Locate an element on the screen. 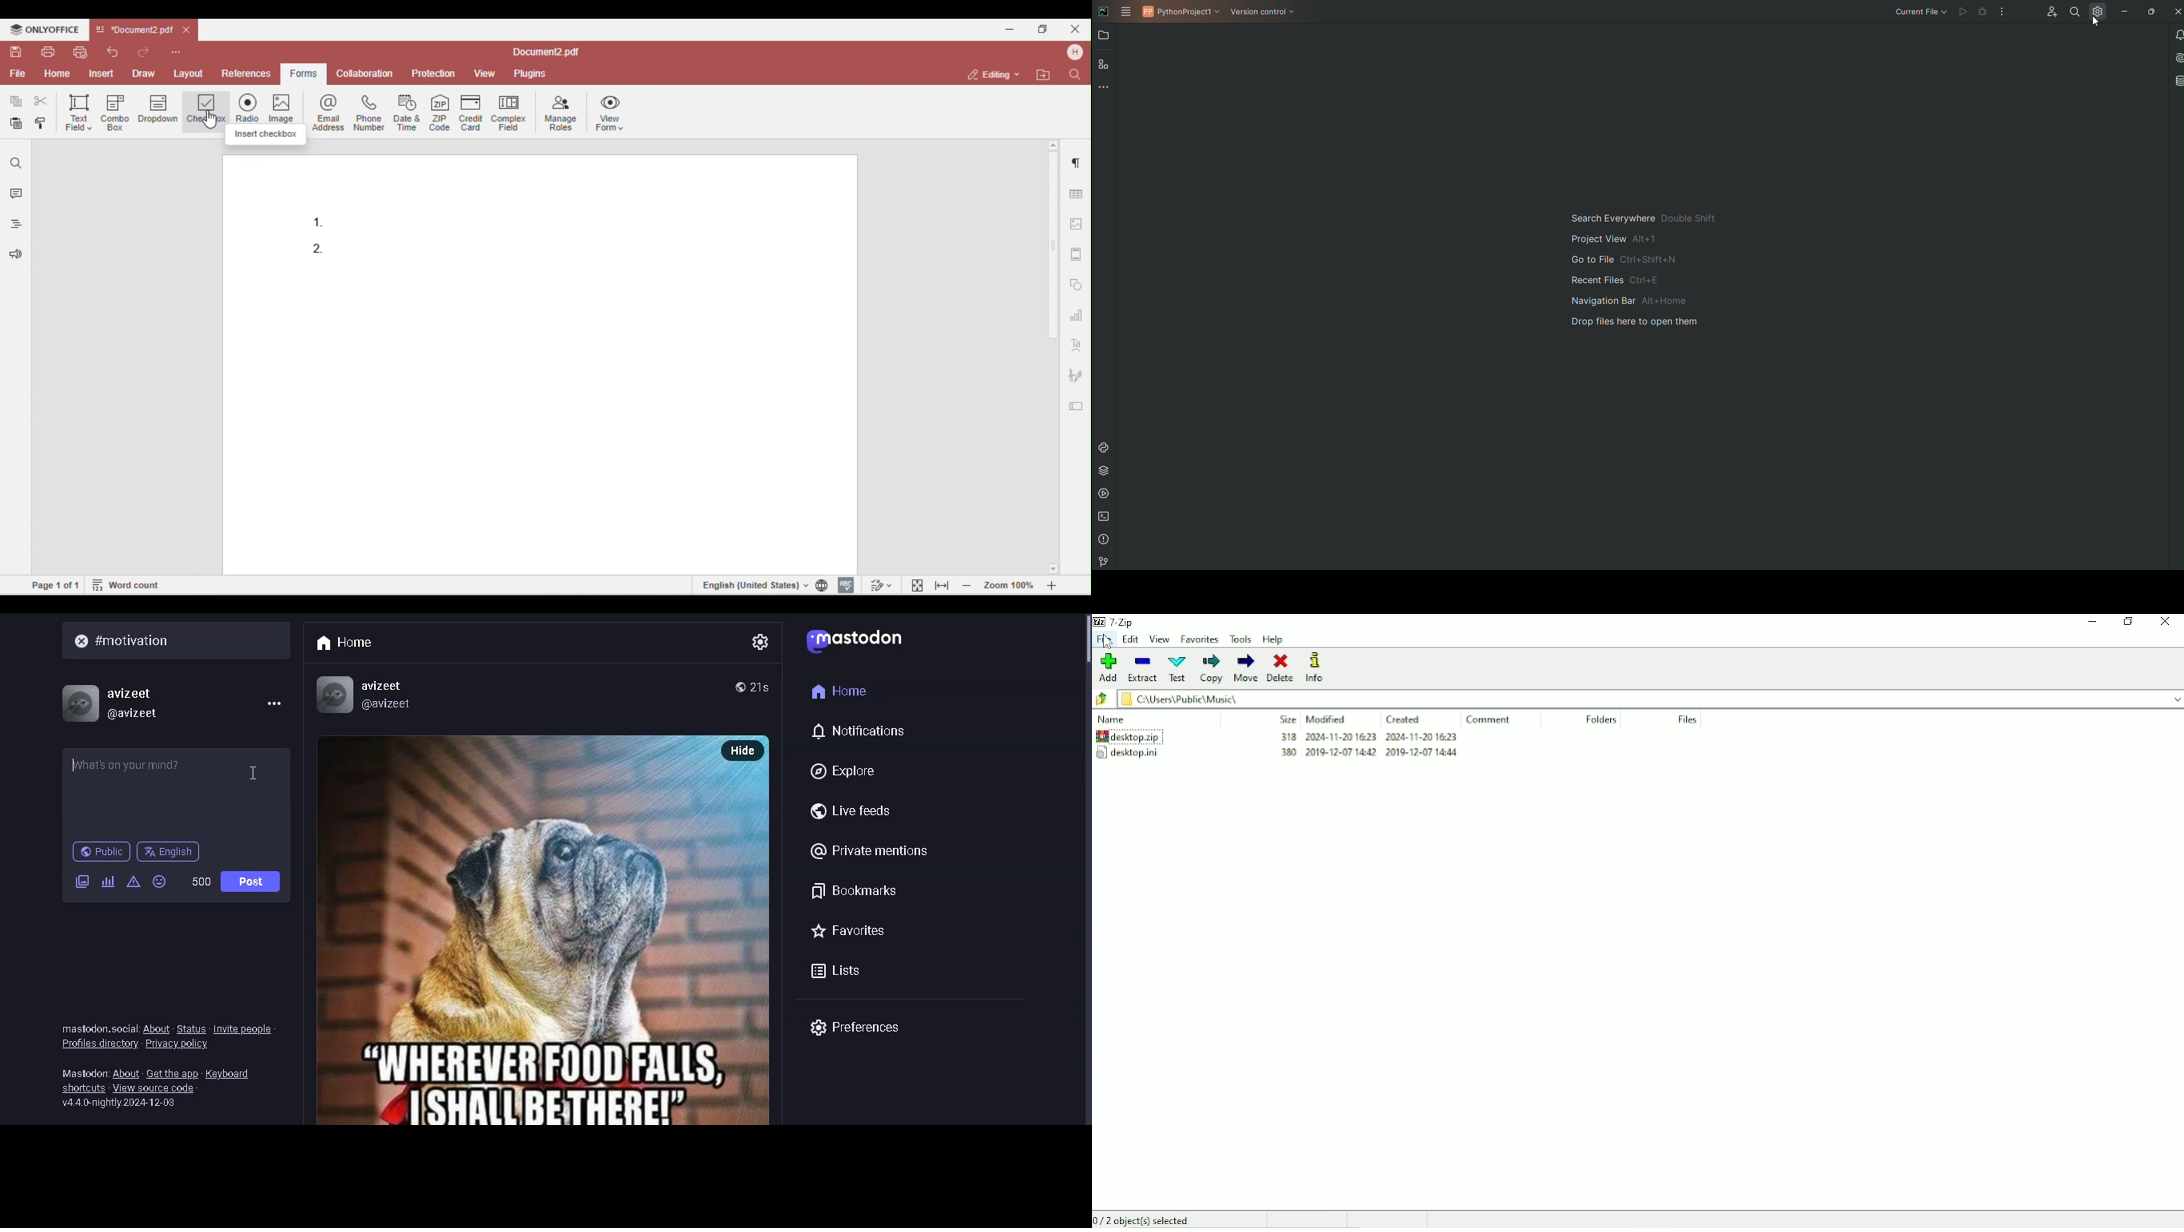 This screenshot has height=1232, width=2184. @username is located at coordinates (140, 715).